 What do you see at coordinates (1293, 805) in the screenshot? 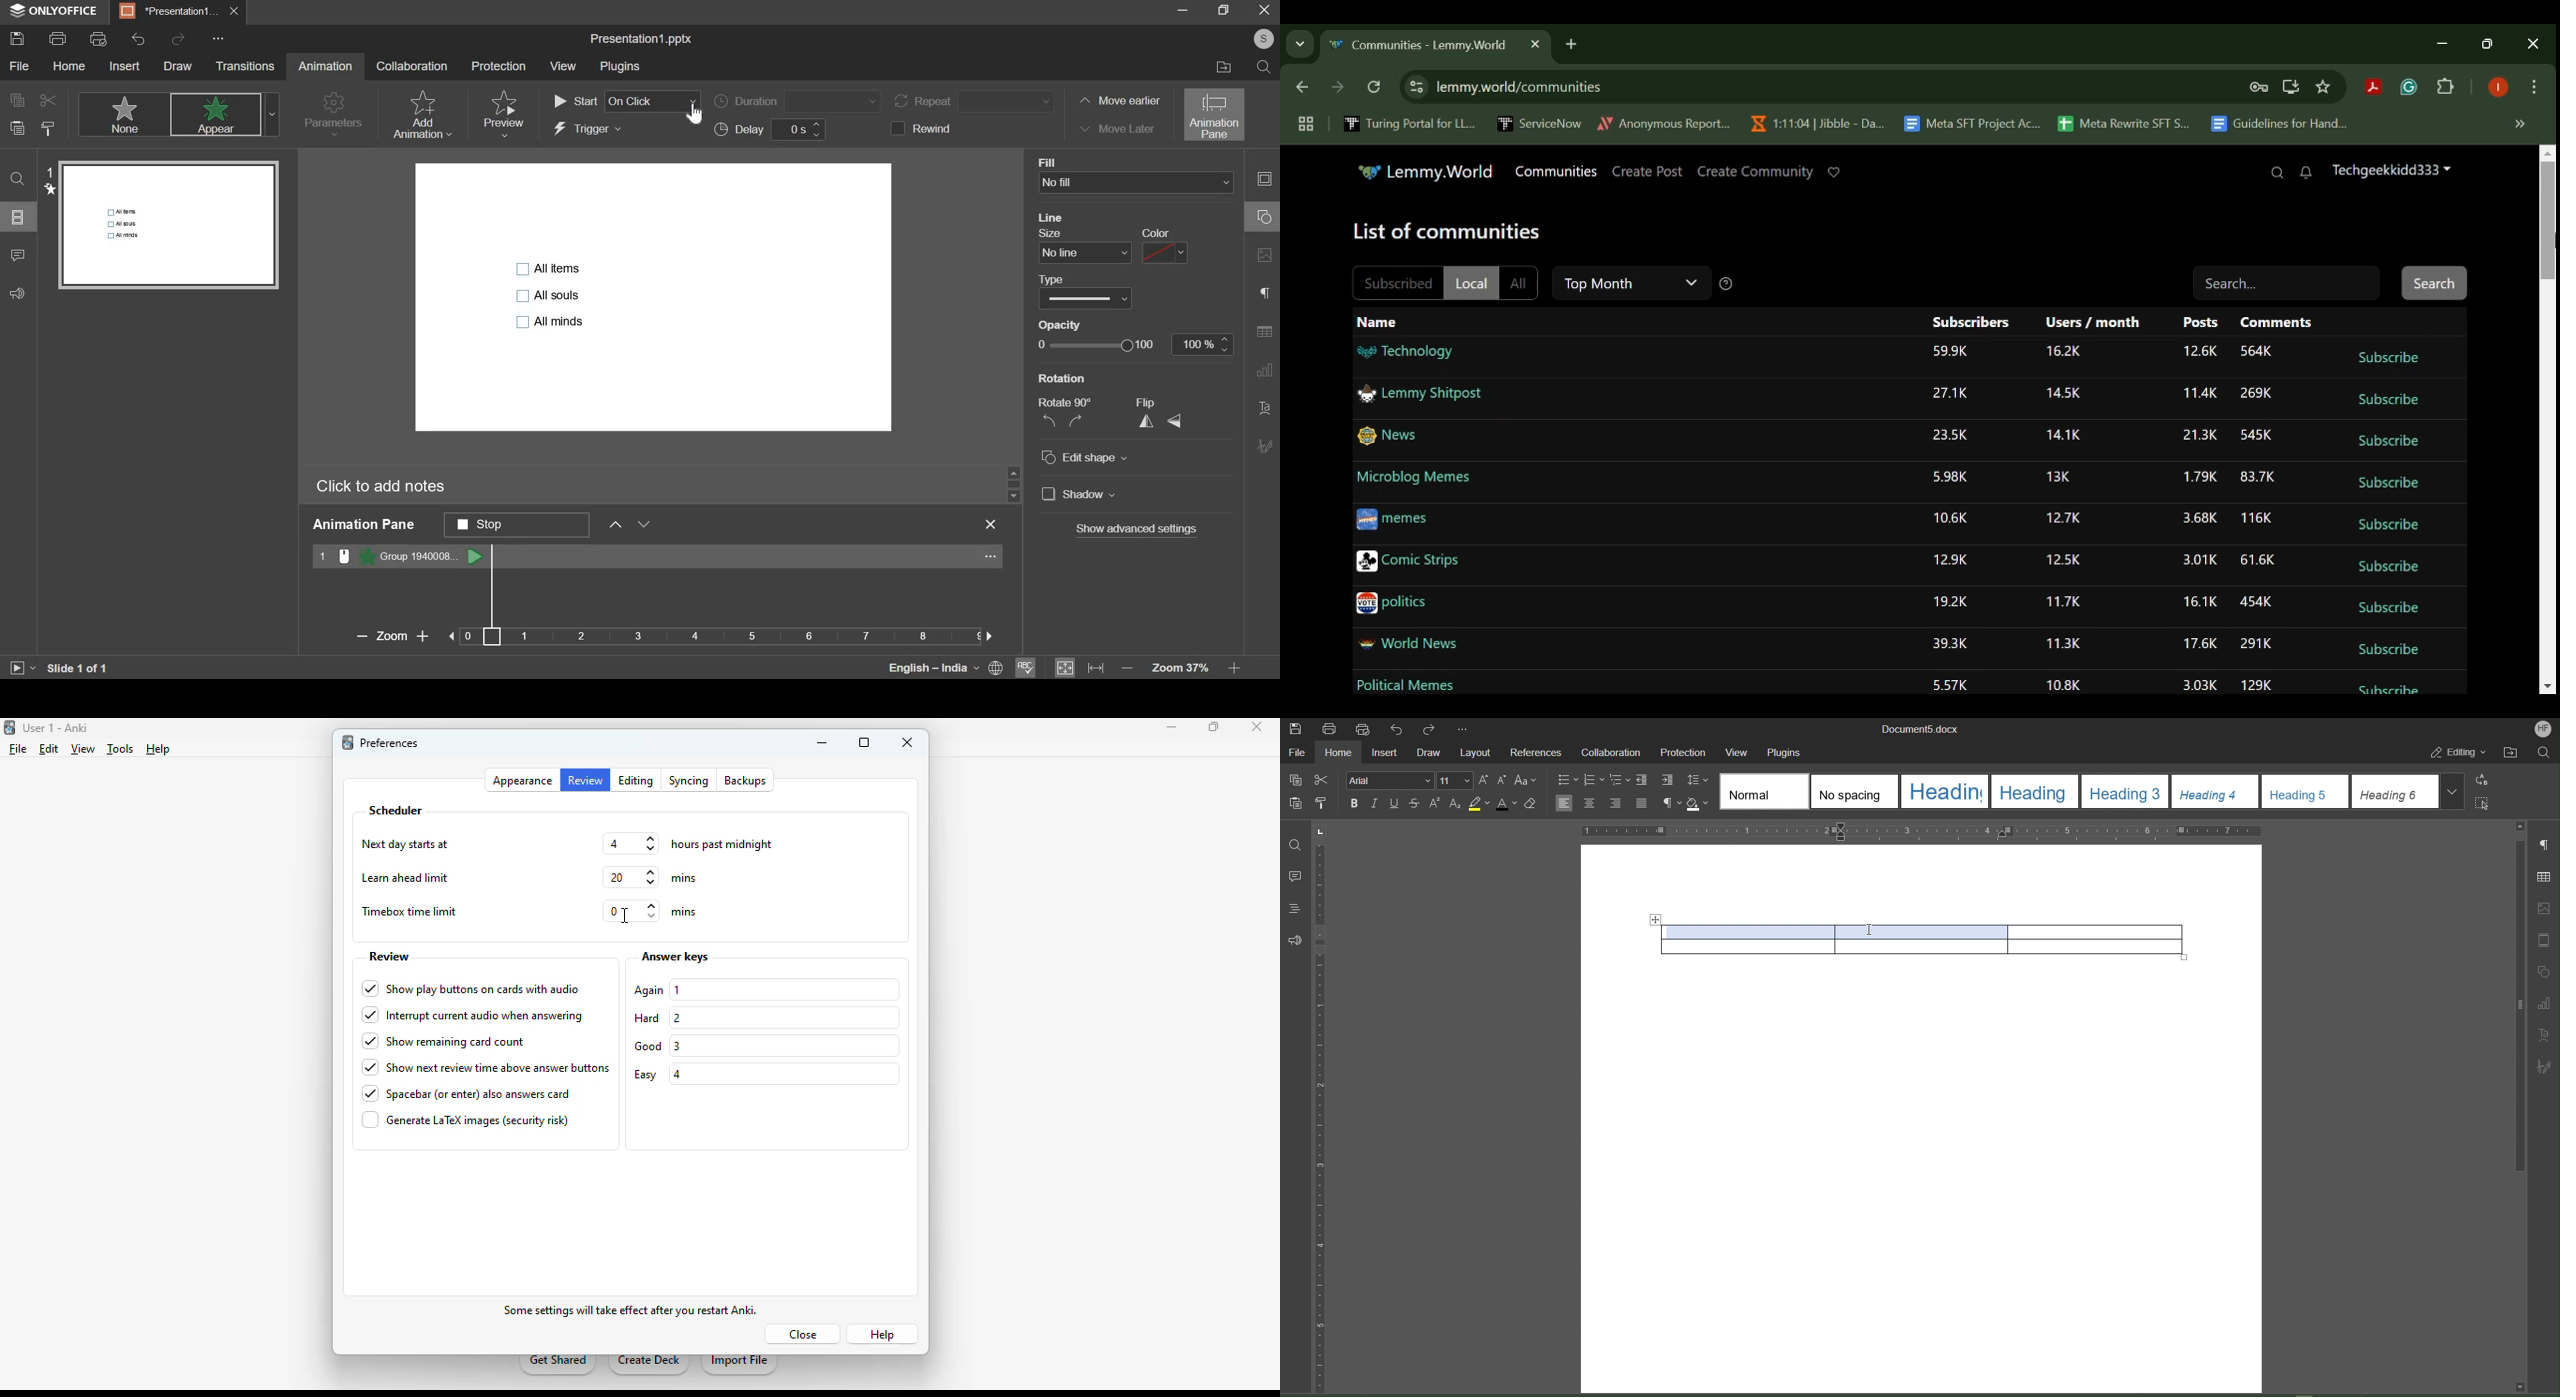
I see `Paste` at bounding box center [1293, 805].